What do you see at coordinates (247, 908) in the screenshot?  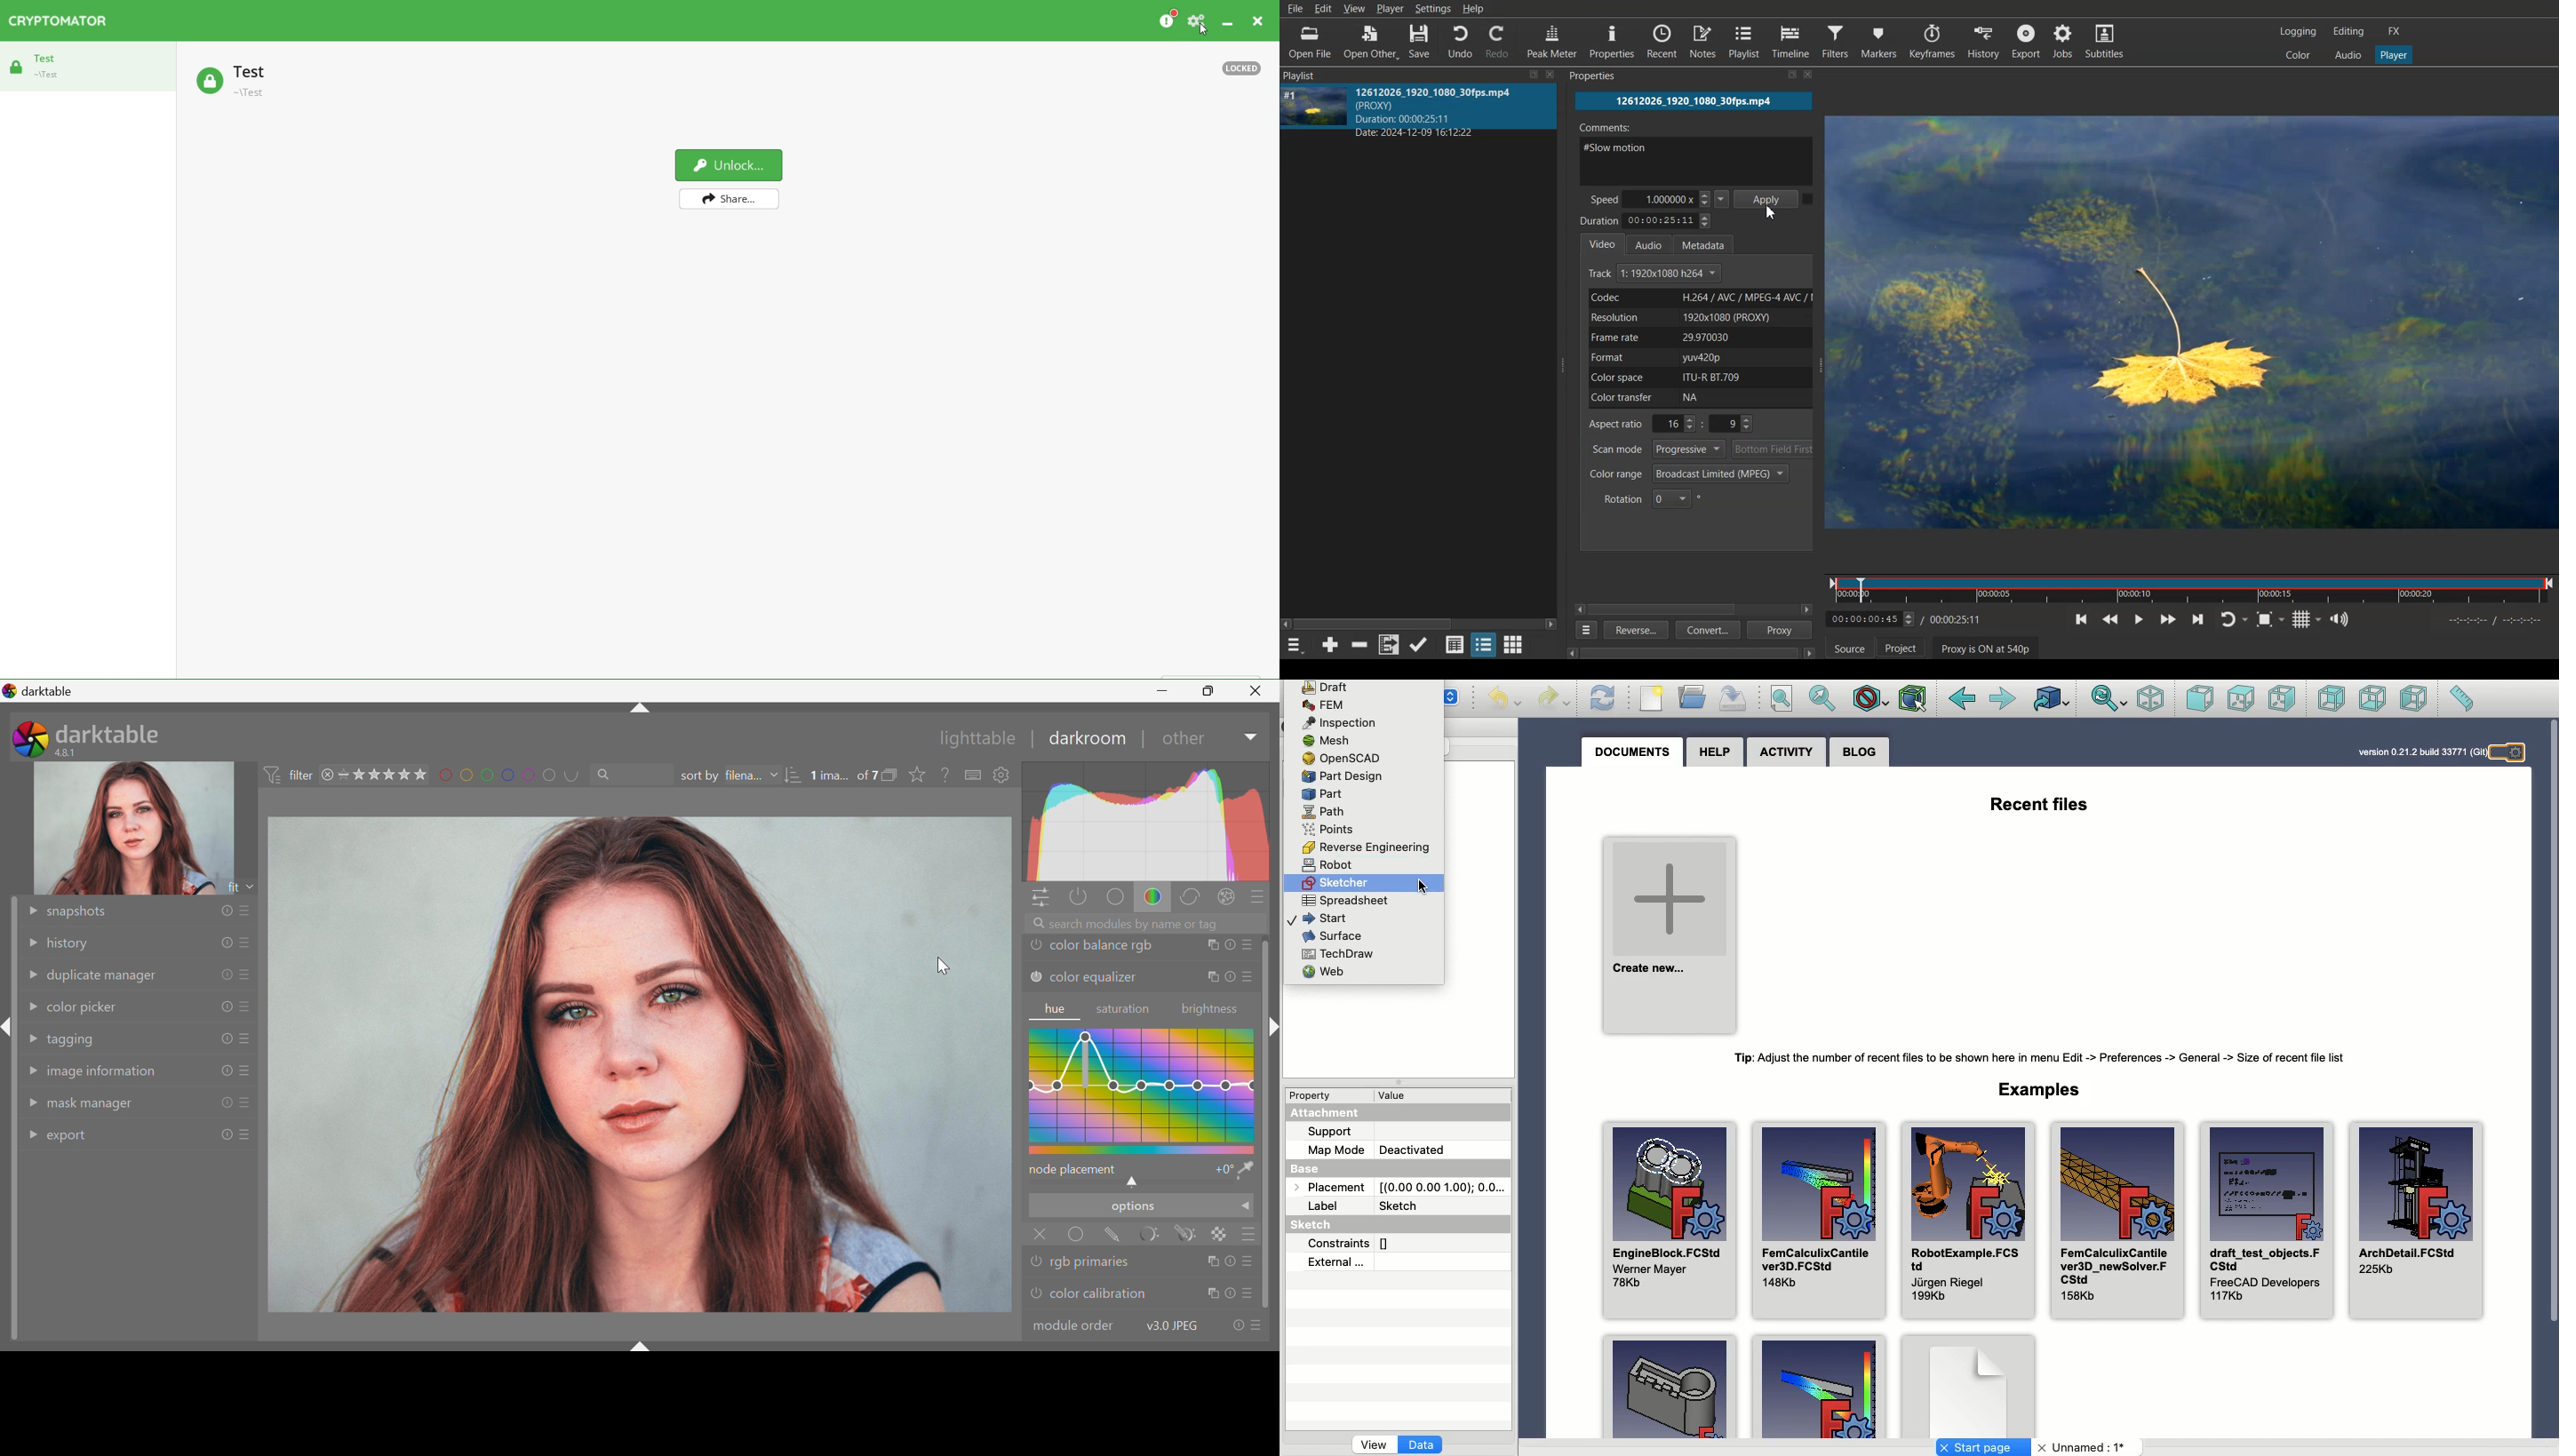 I see `presets` at bounding box center [247, 908].